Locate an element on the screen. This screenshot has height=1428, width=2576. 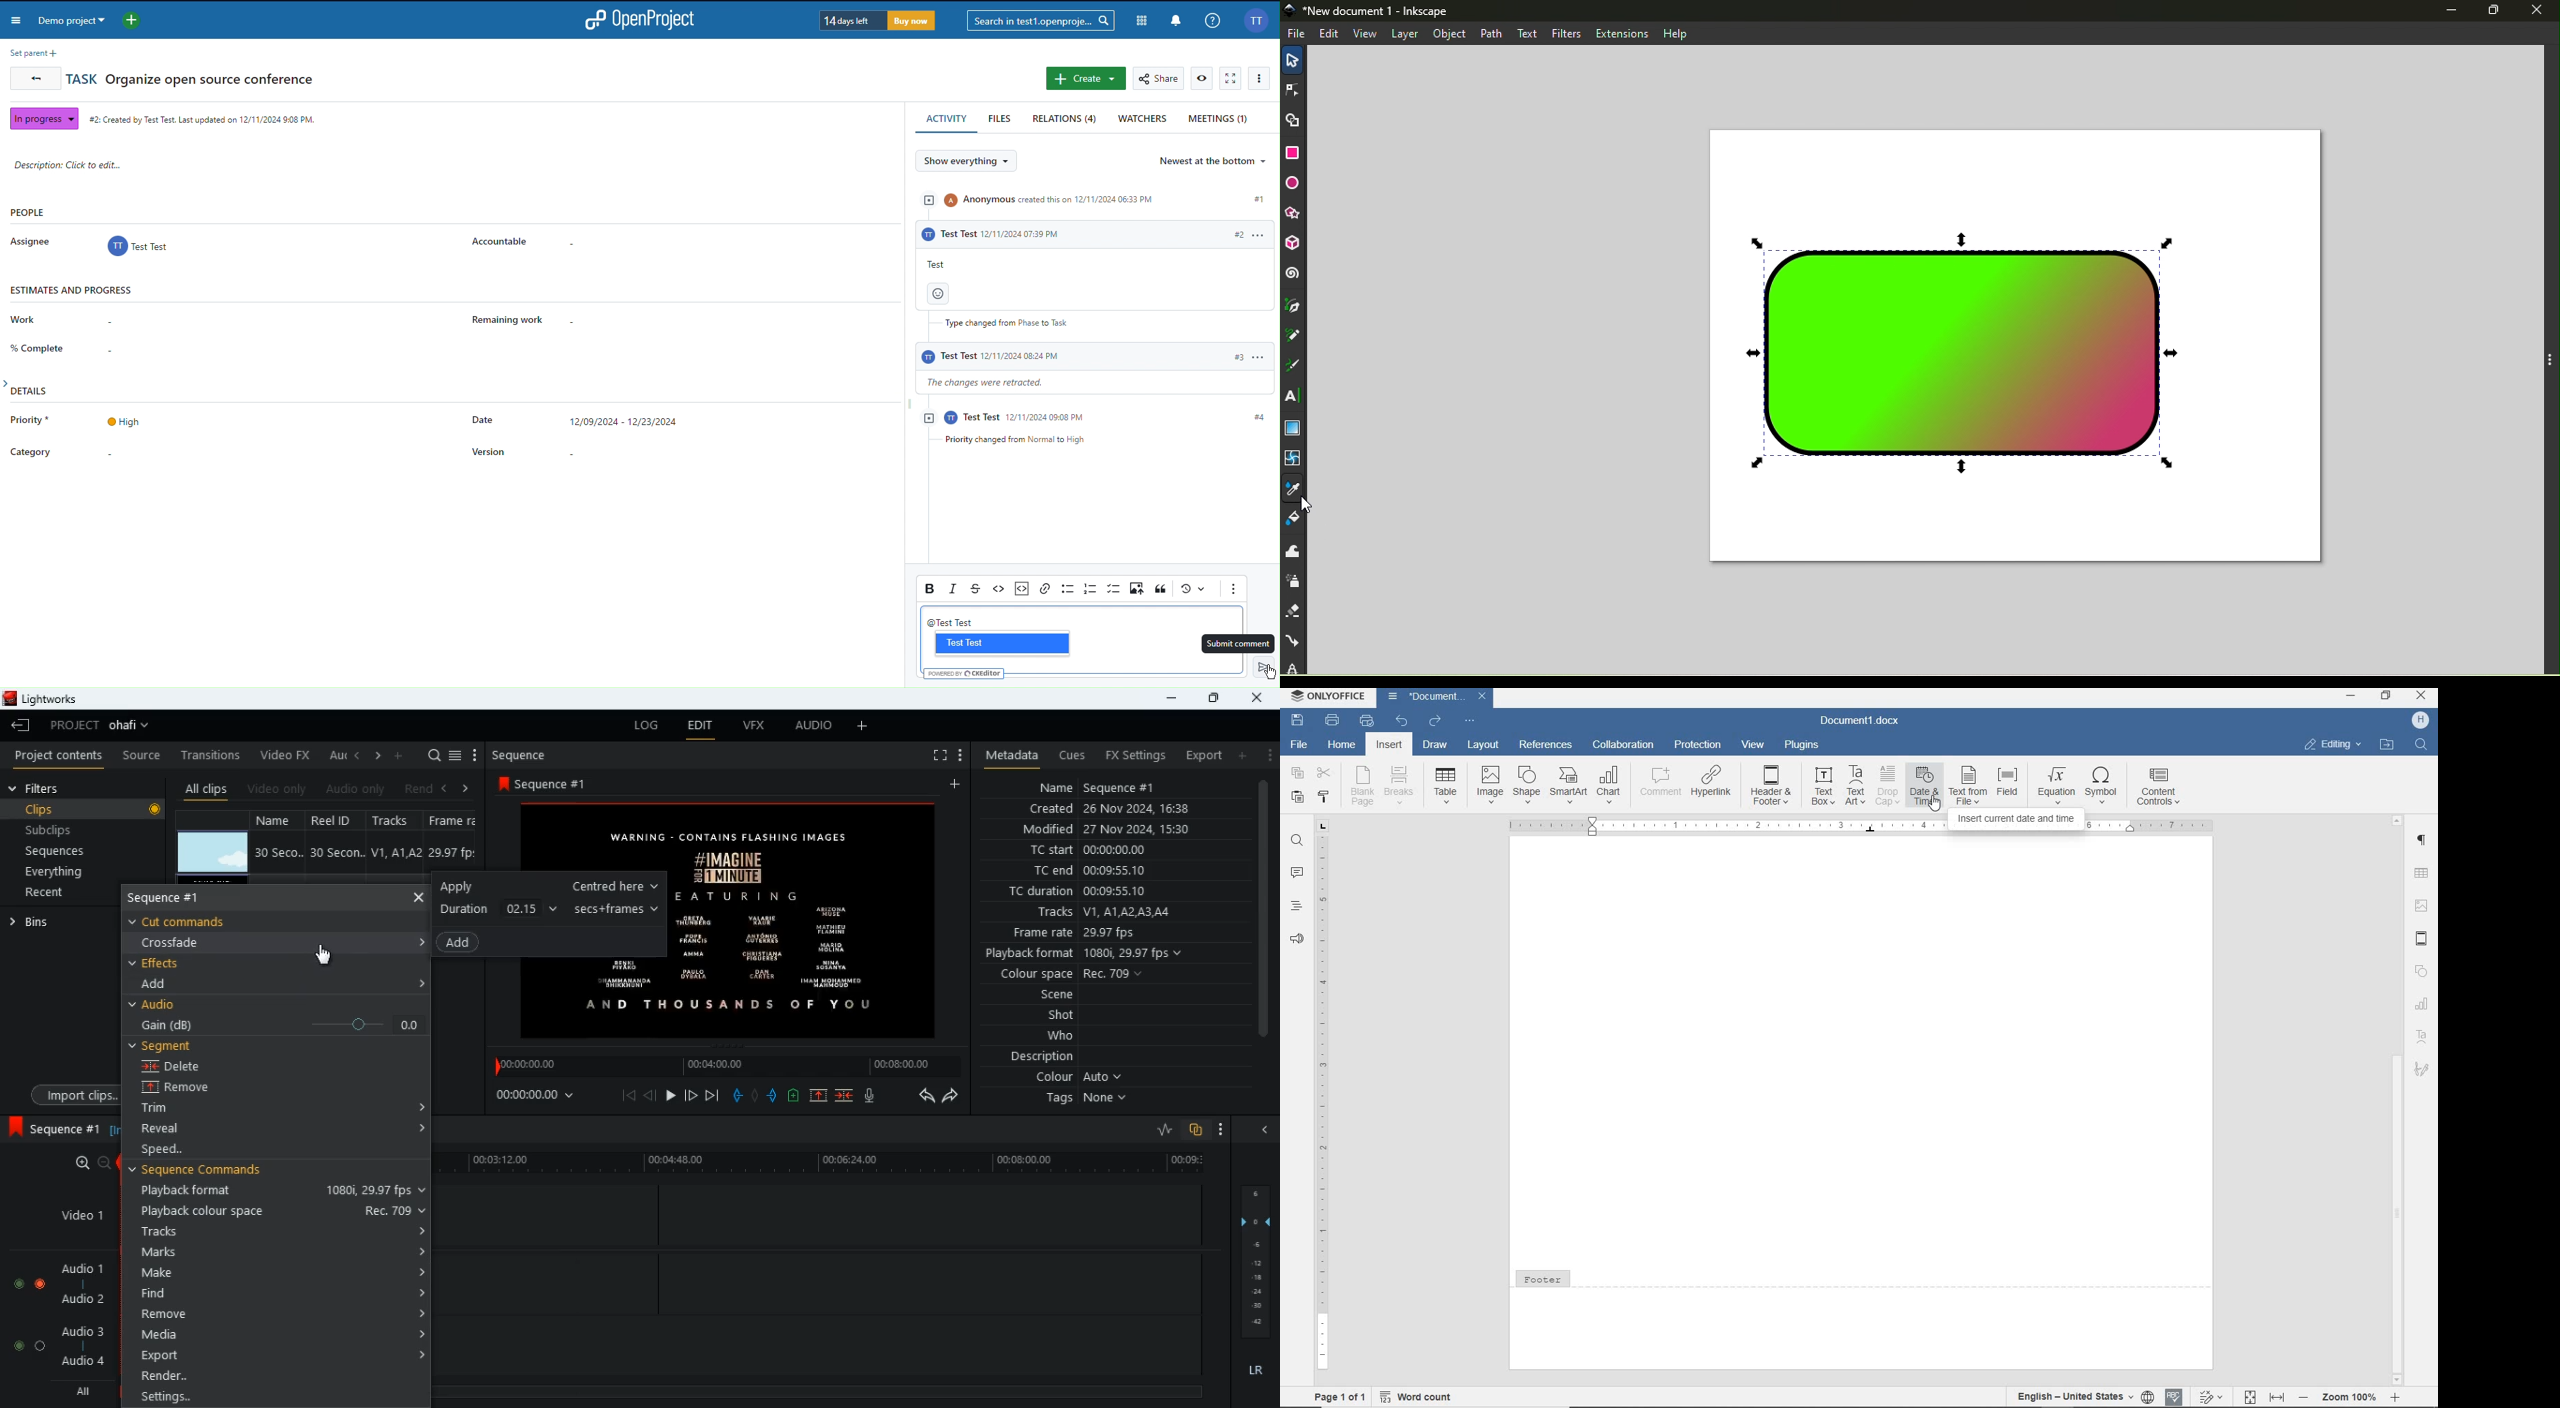
collaboration is located at coordinates (1621, 746).